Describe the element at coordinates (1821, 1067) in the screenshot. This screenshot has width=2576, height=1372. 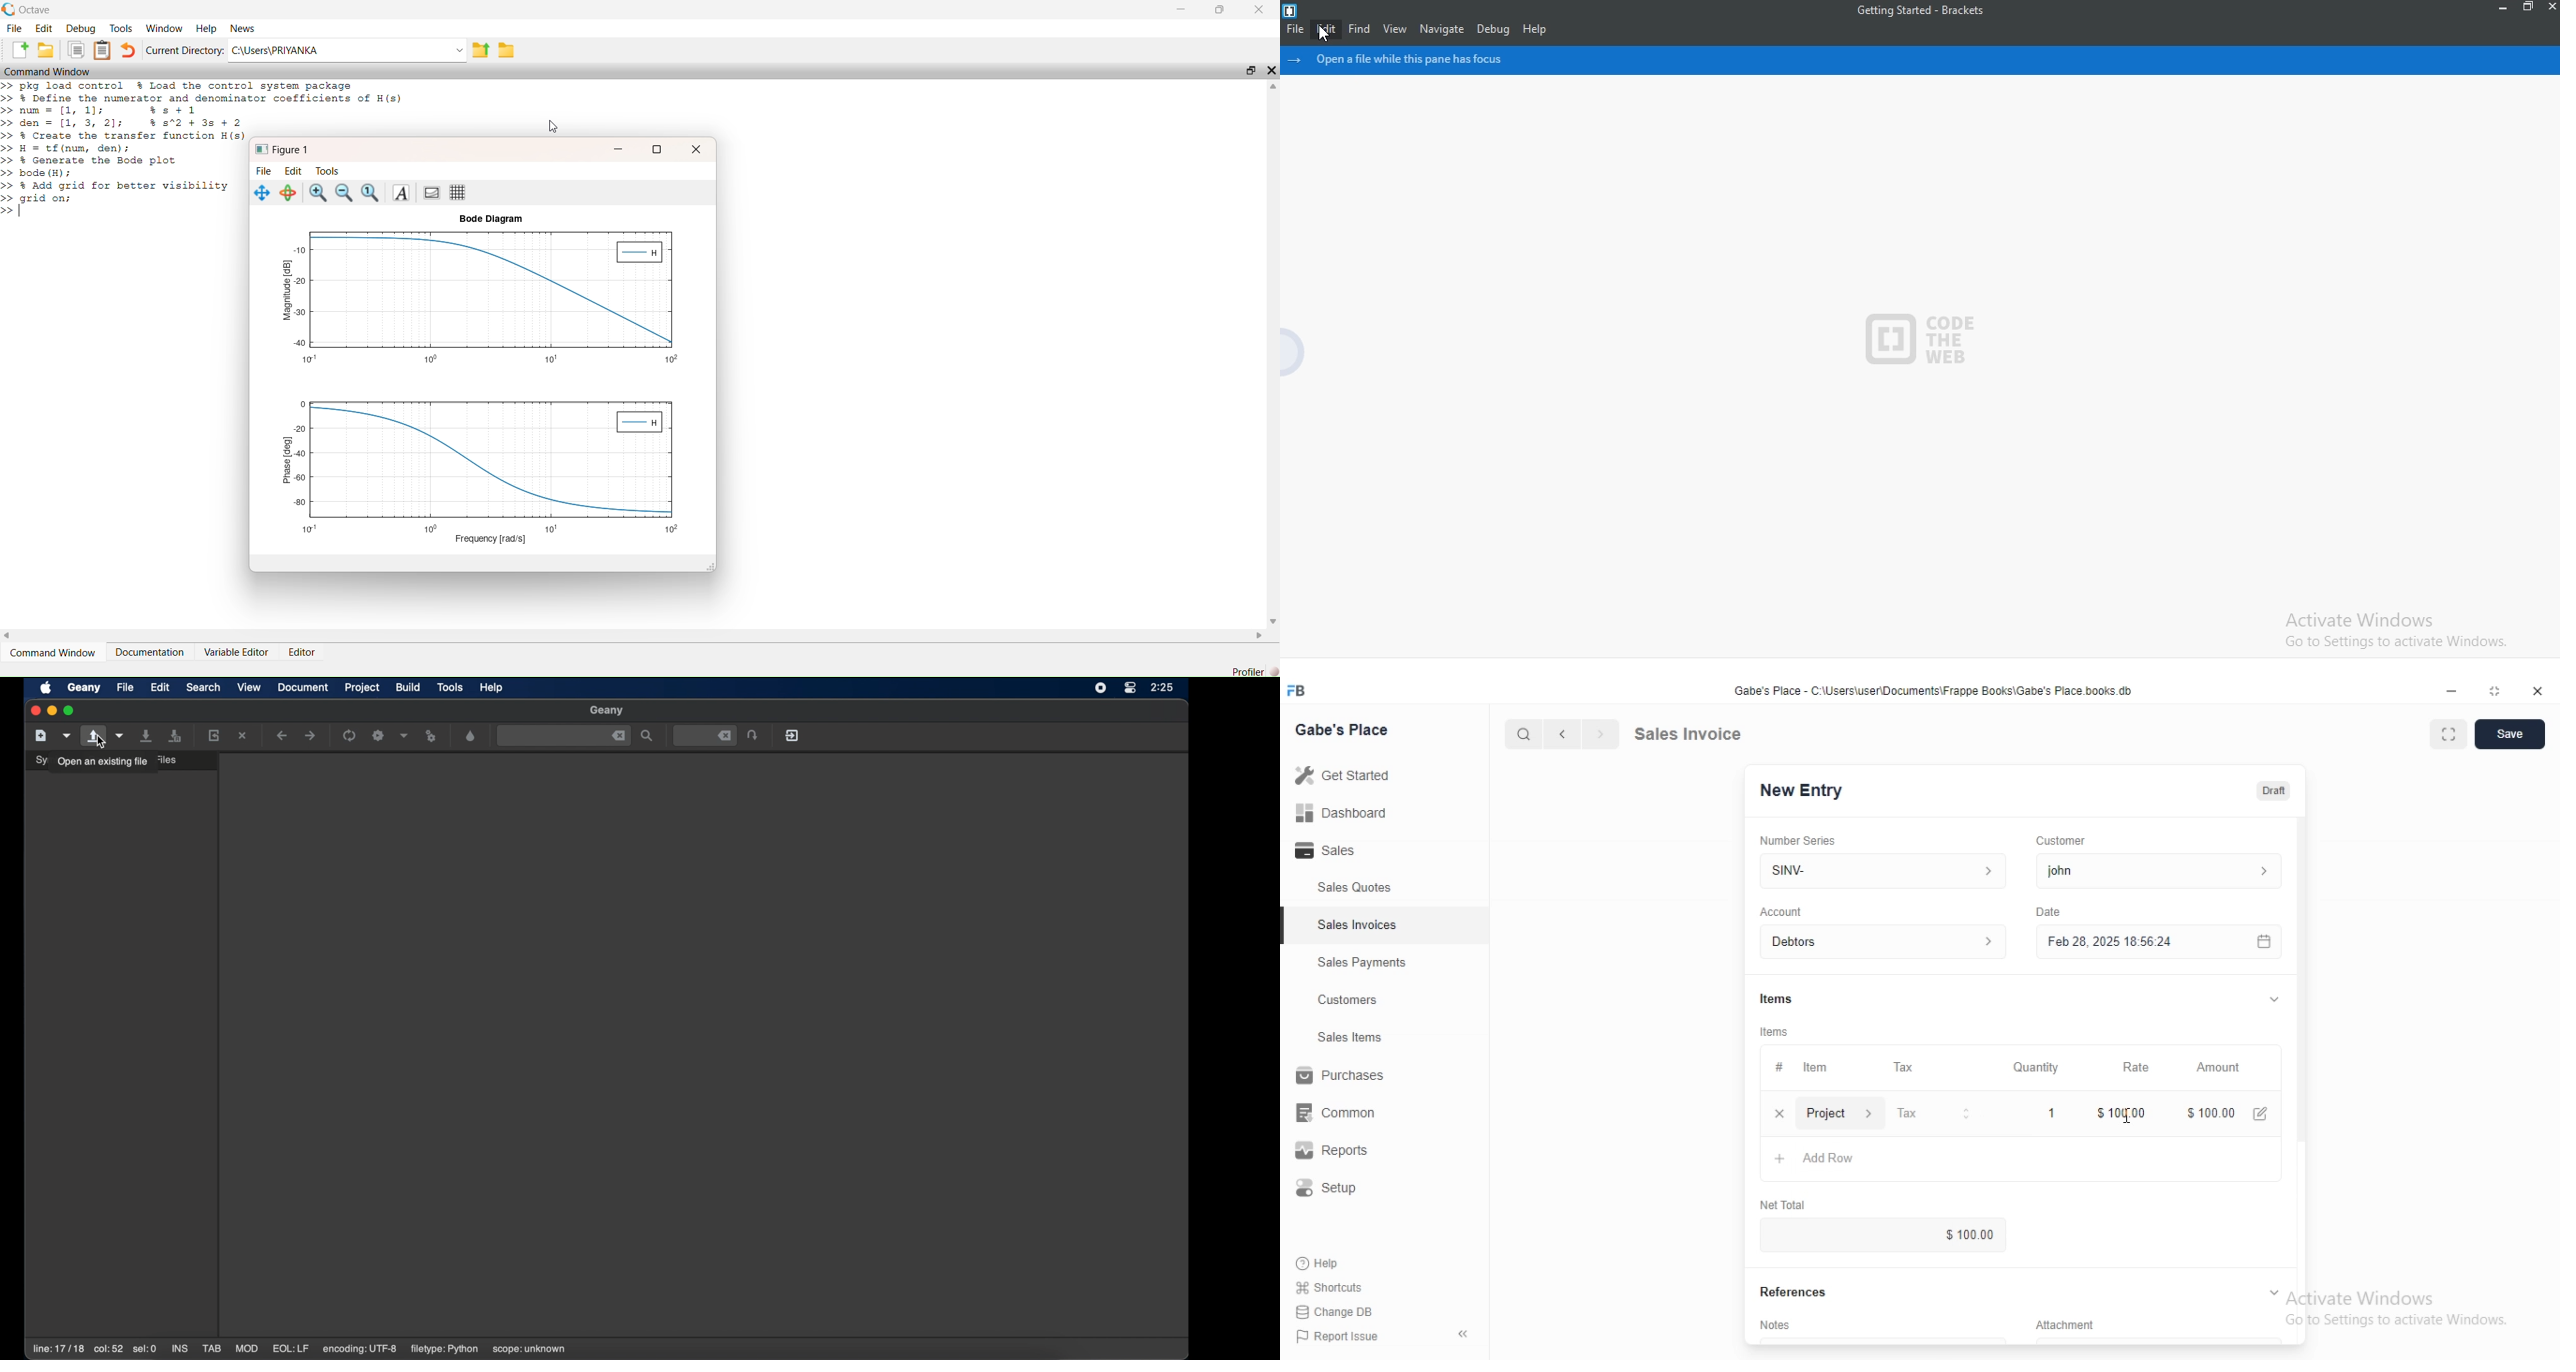
I see `tem` at that location.